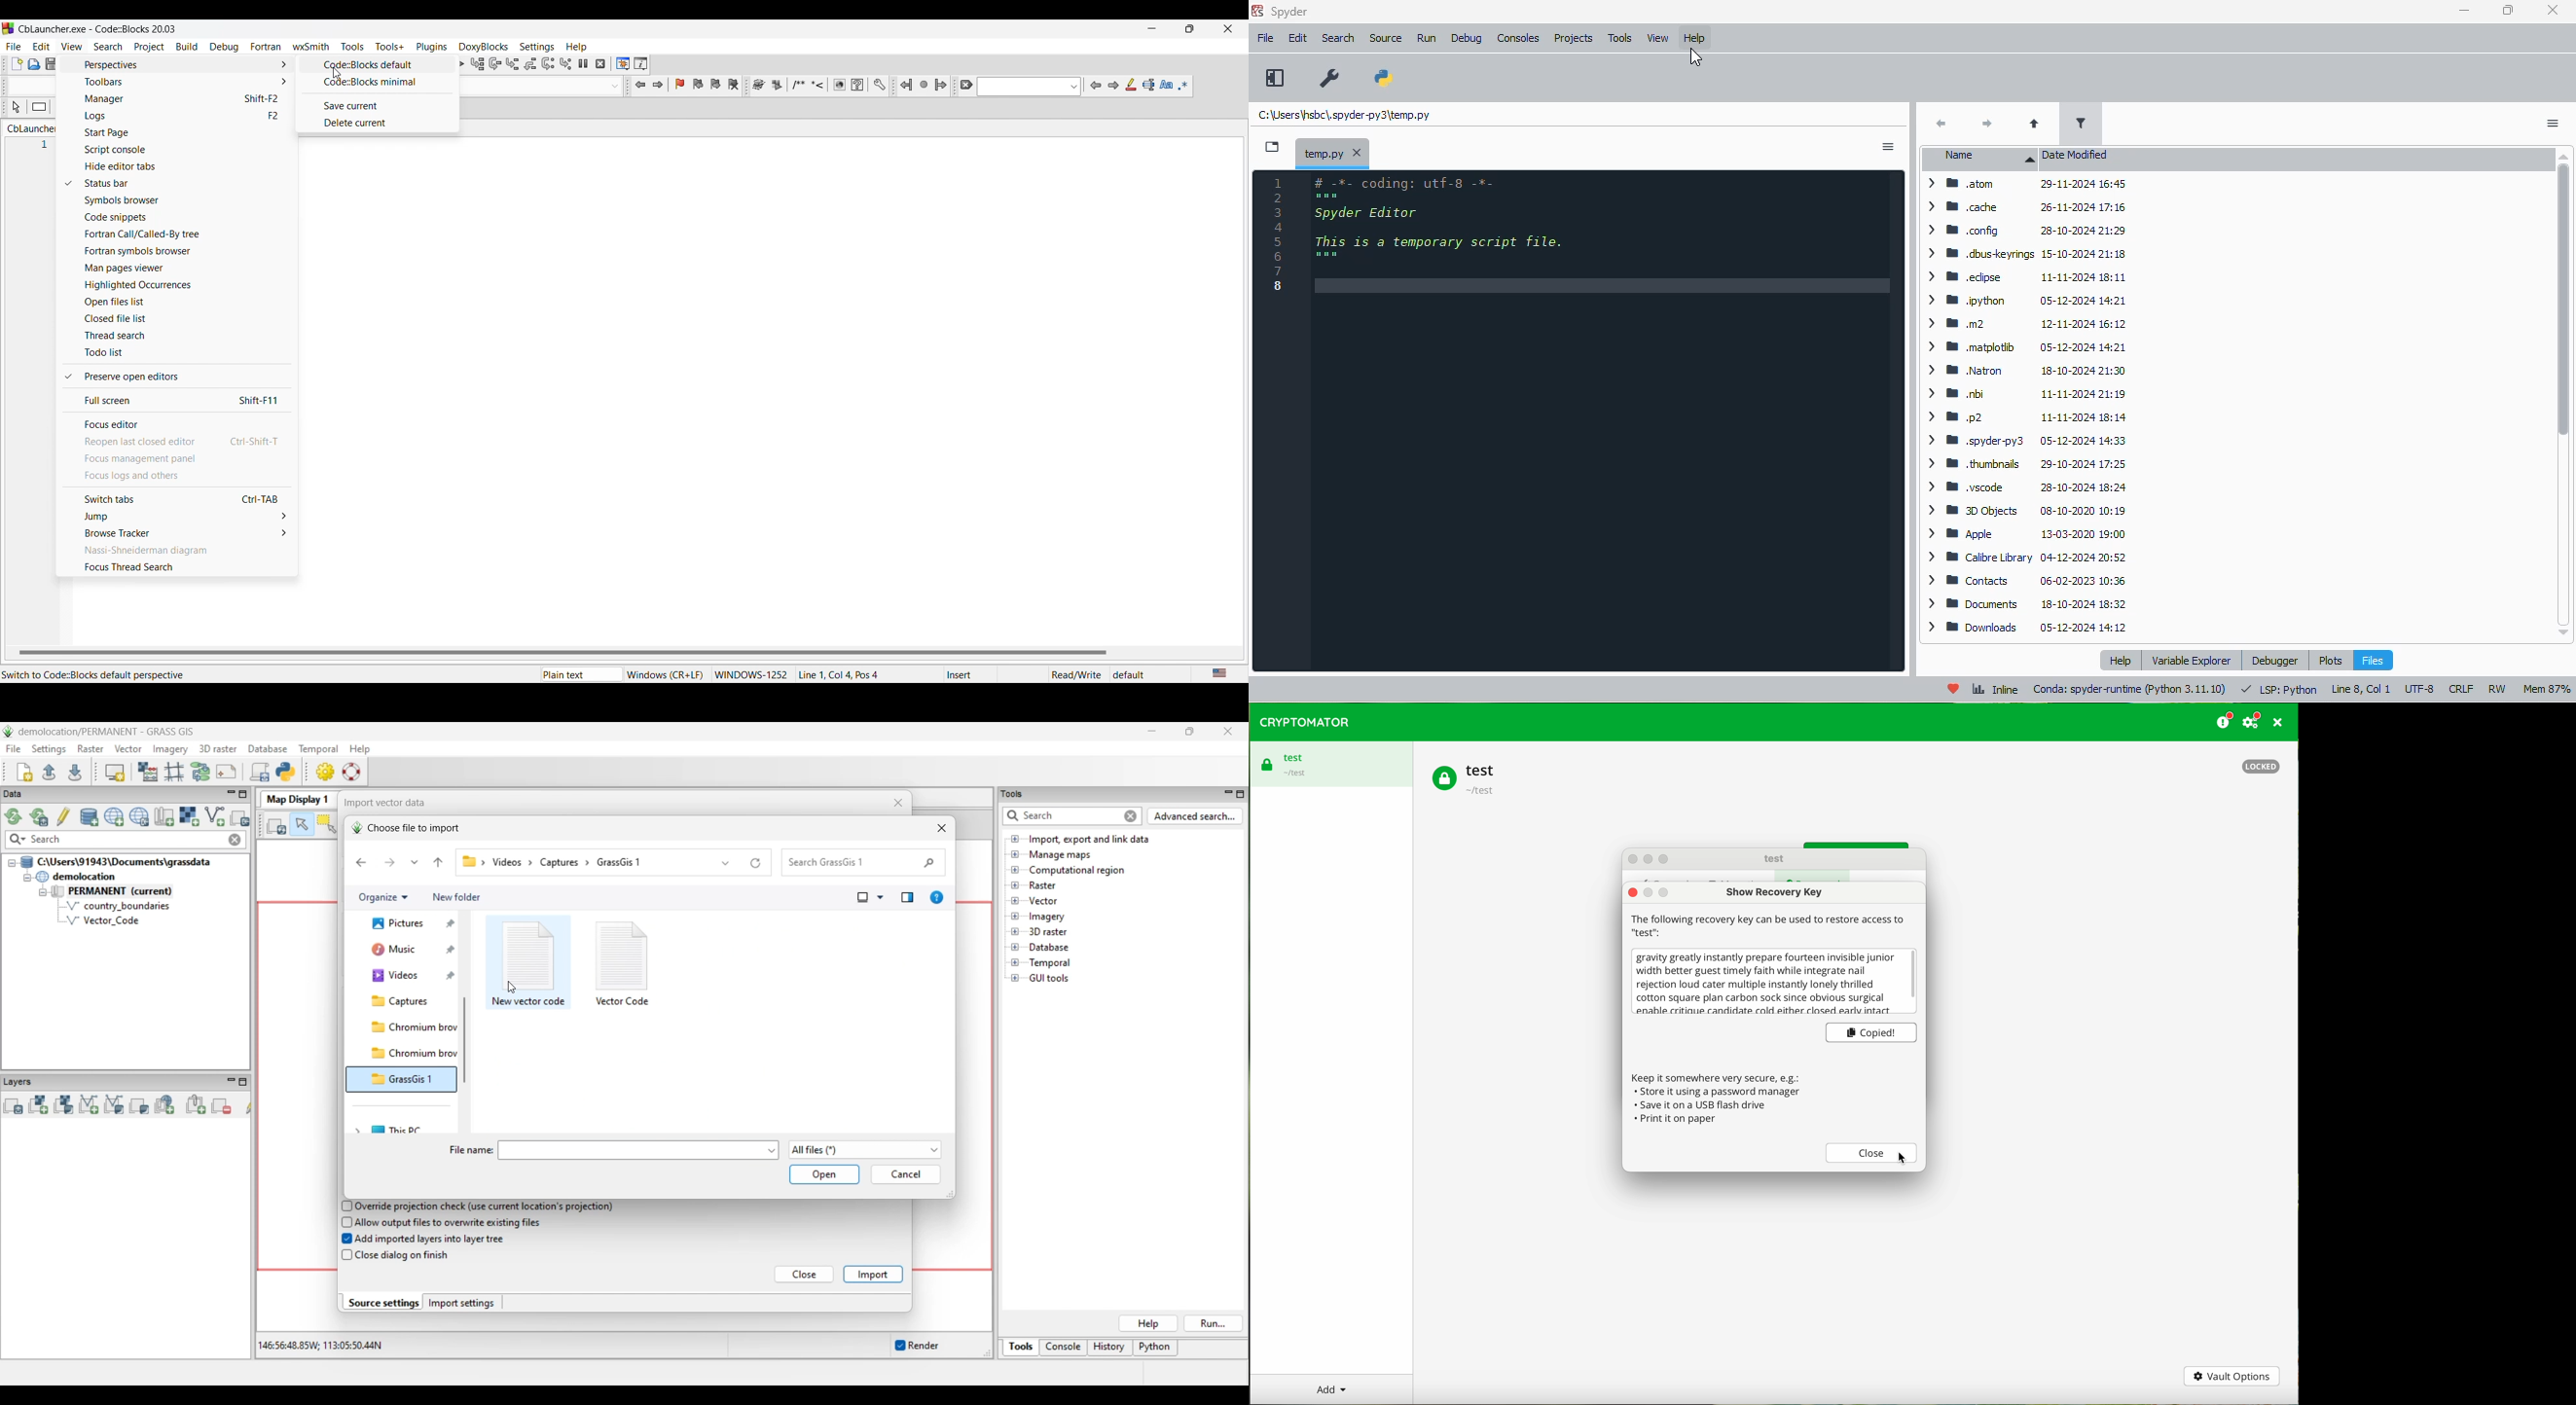 This screenshot has height=1428, width=2576. I want to click on Clear, so click(967, 85).